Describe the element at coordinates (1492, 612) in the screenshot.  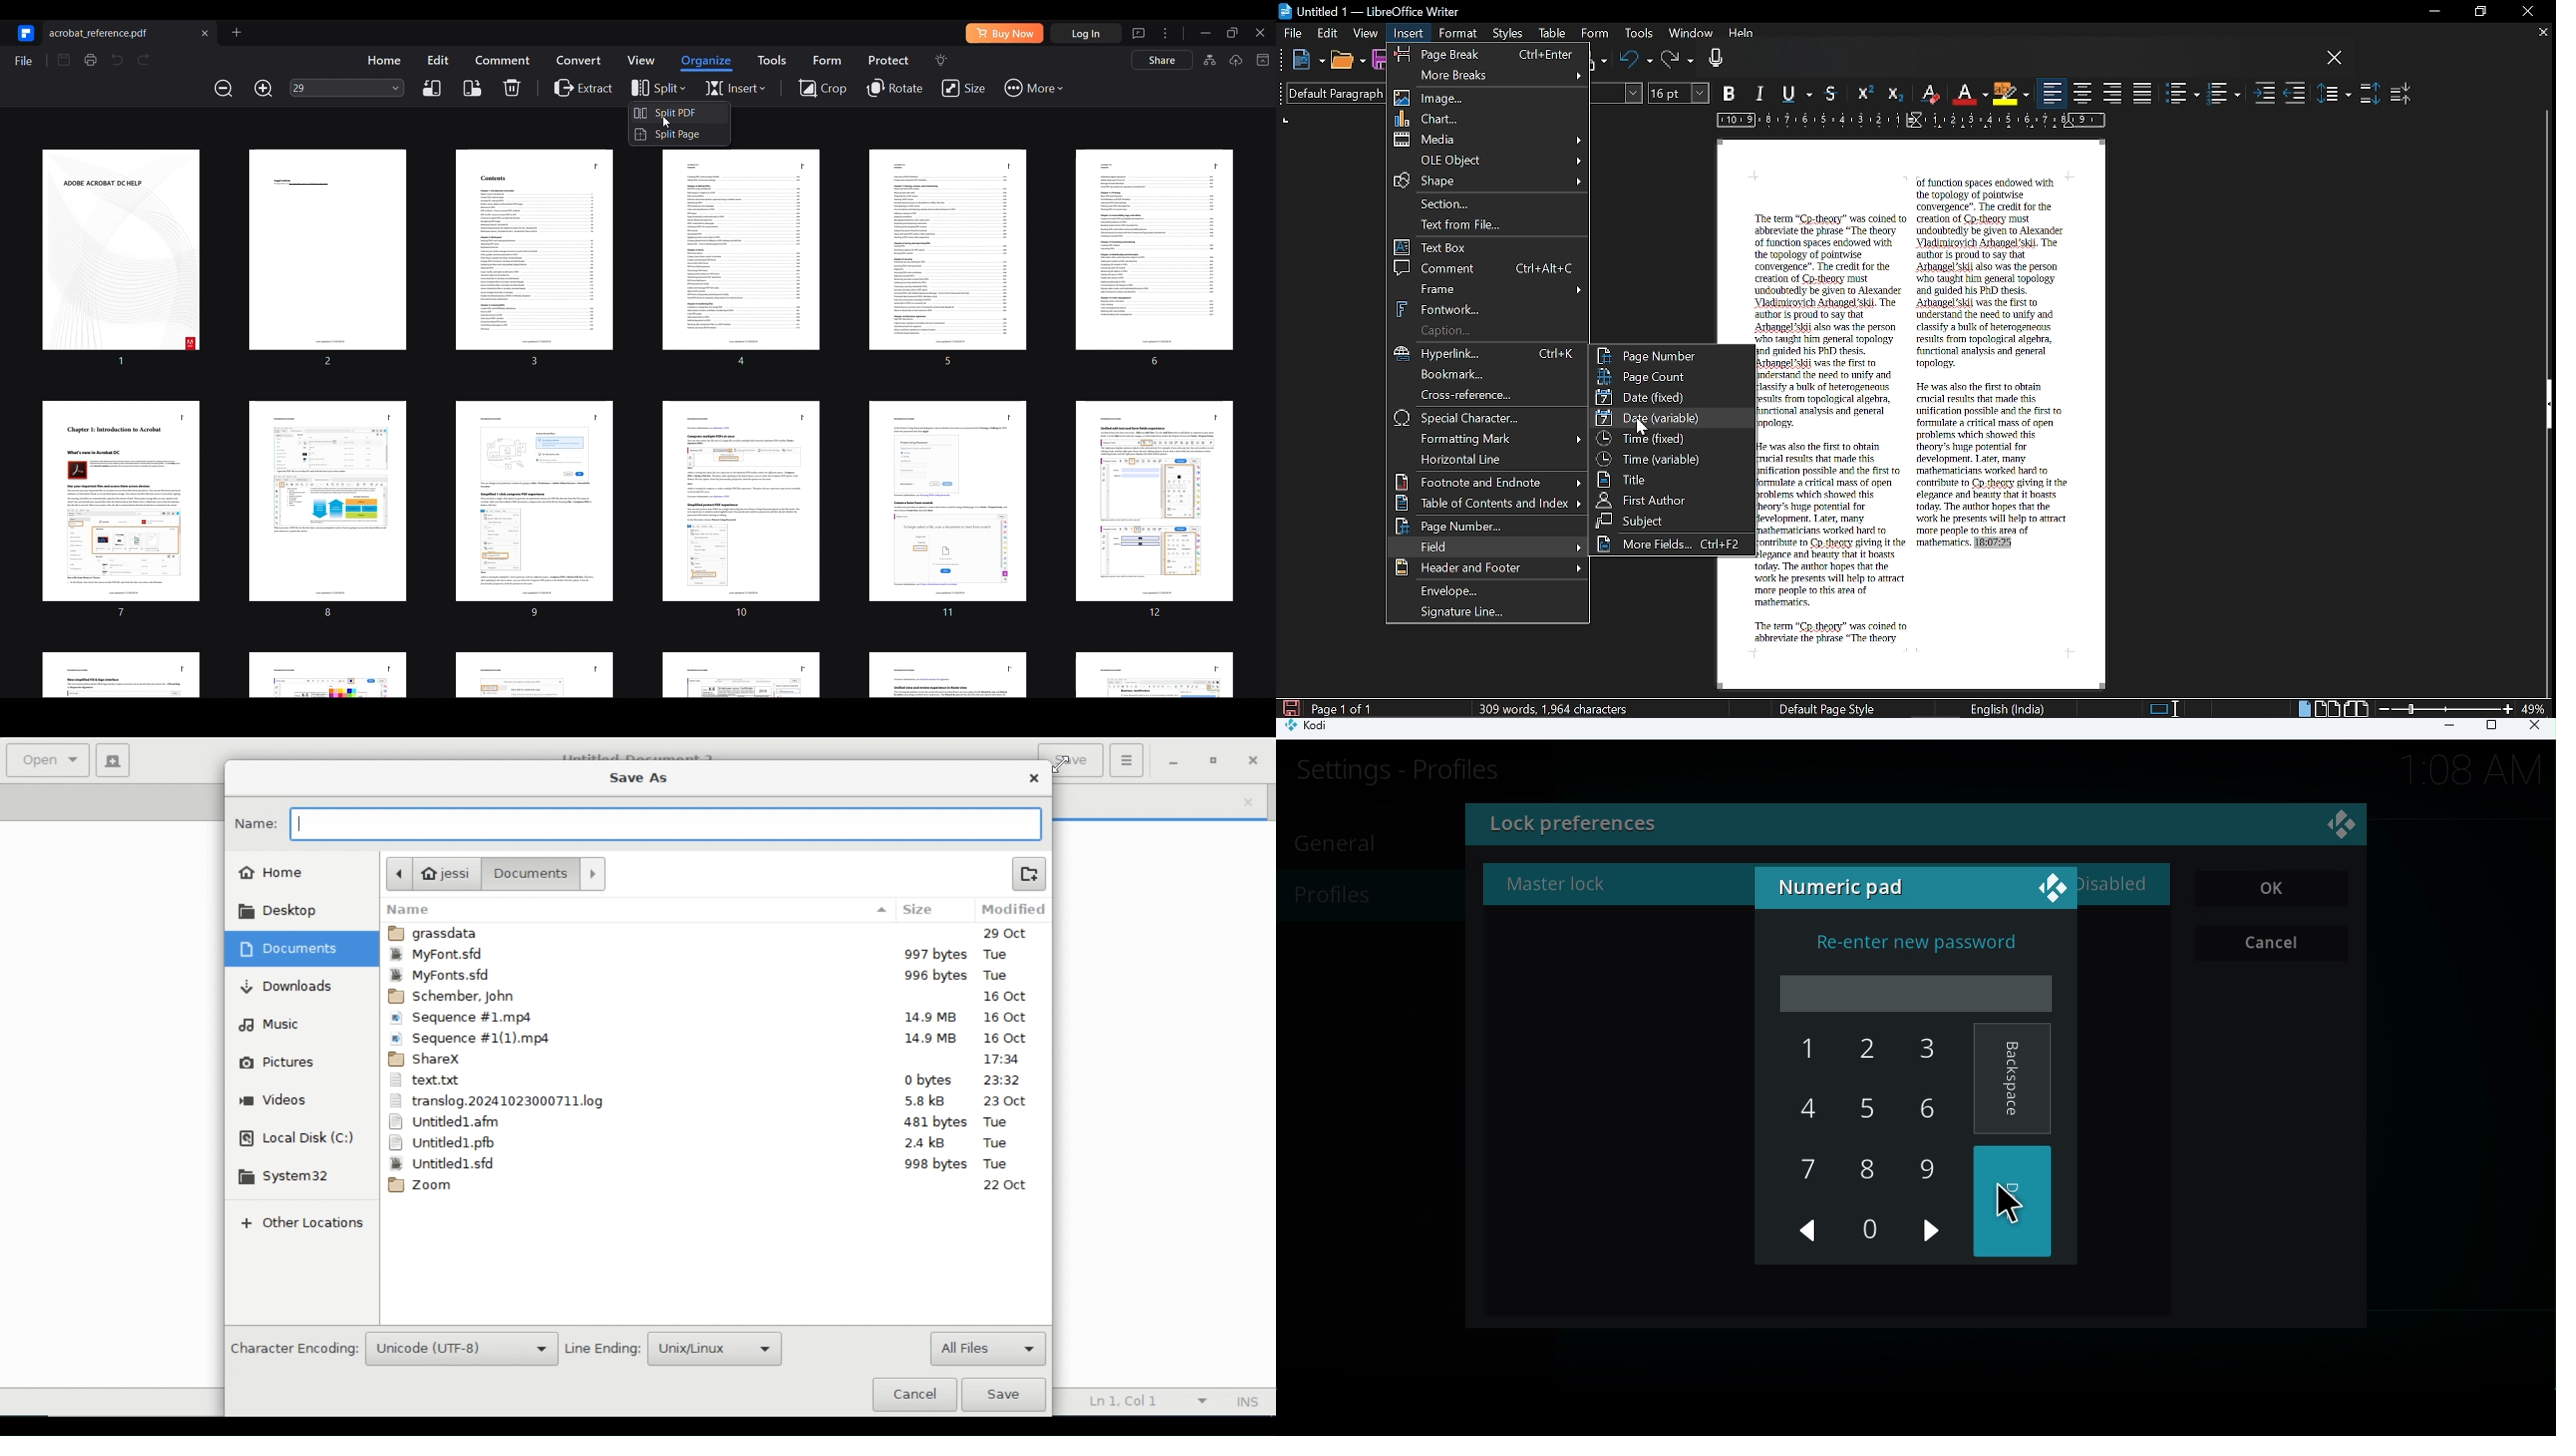
I see `Signature line` at that location.